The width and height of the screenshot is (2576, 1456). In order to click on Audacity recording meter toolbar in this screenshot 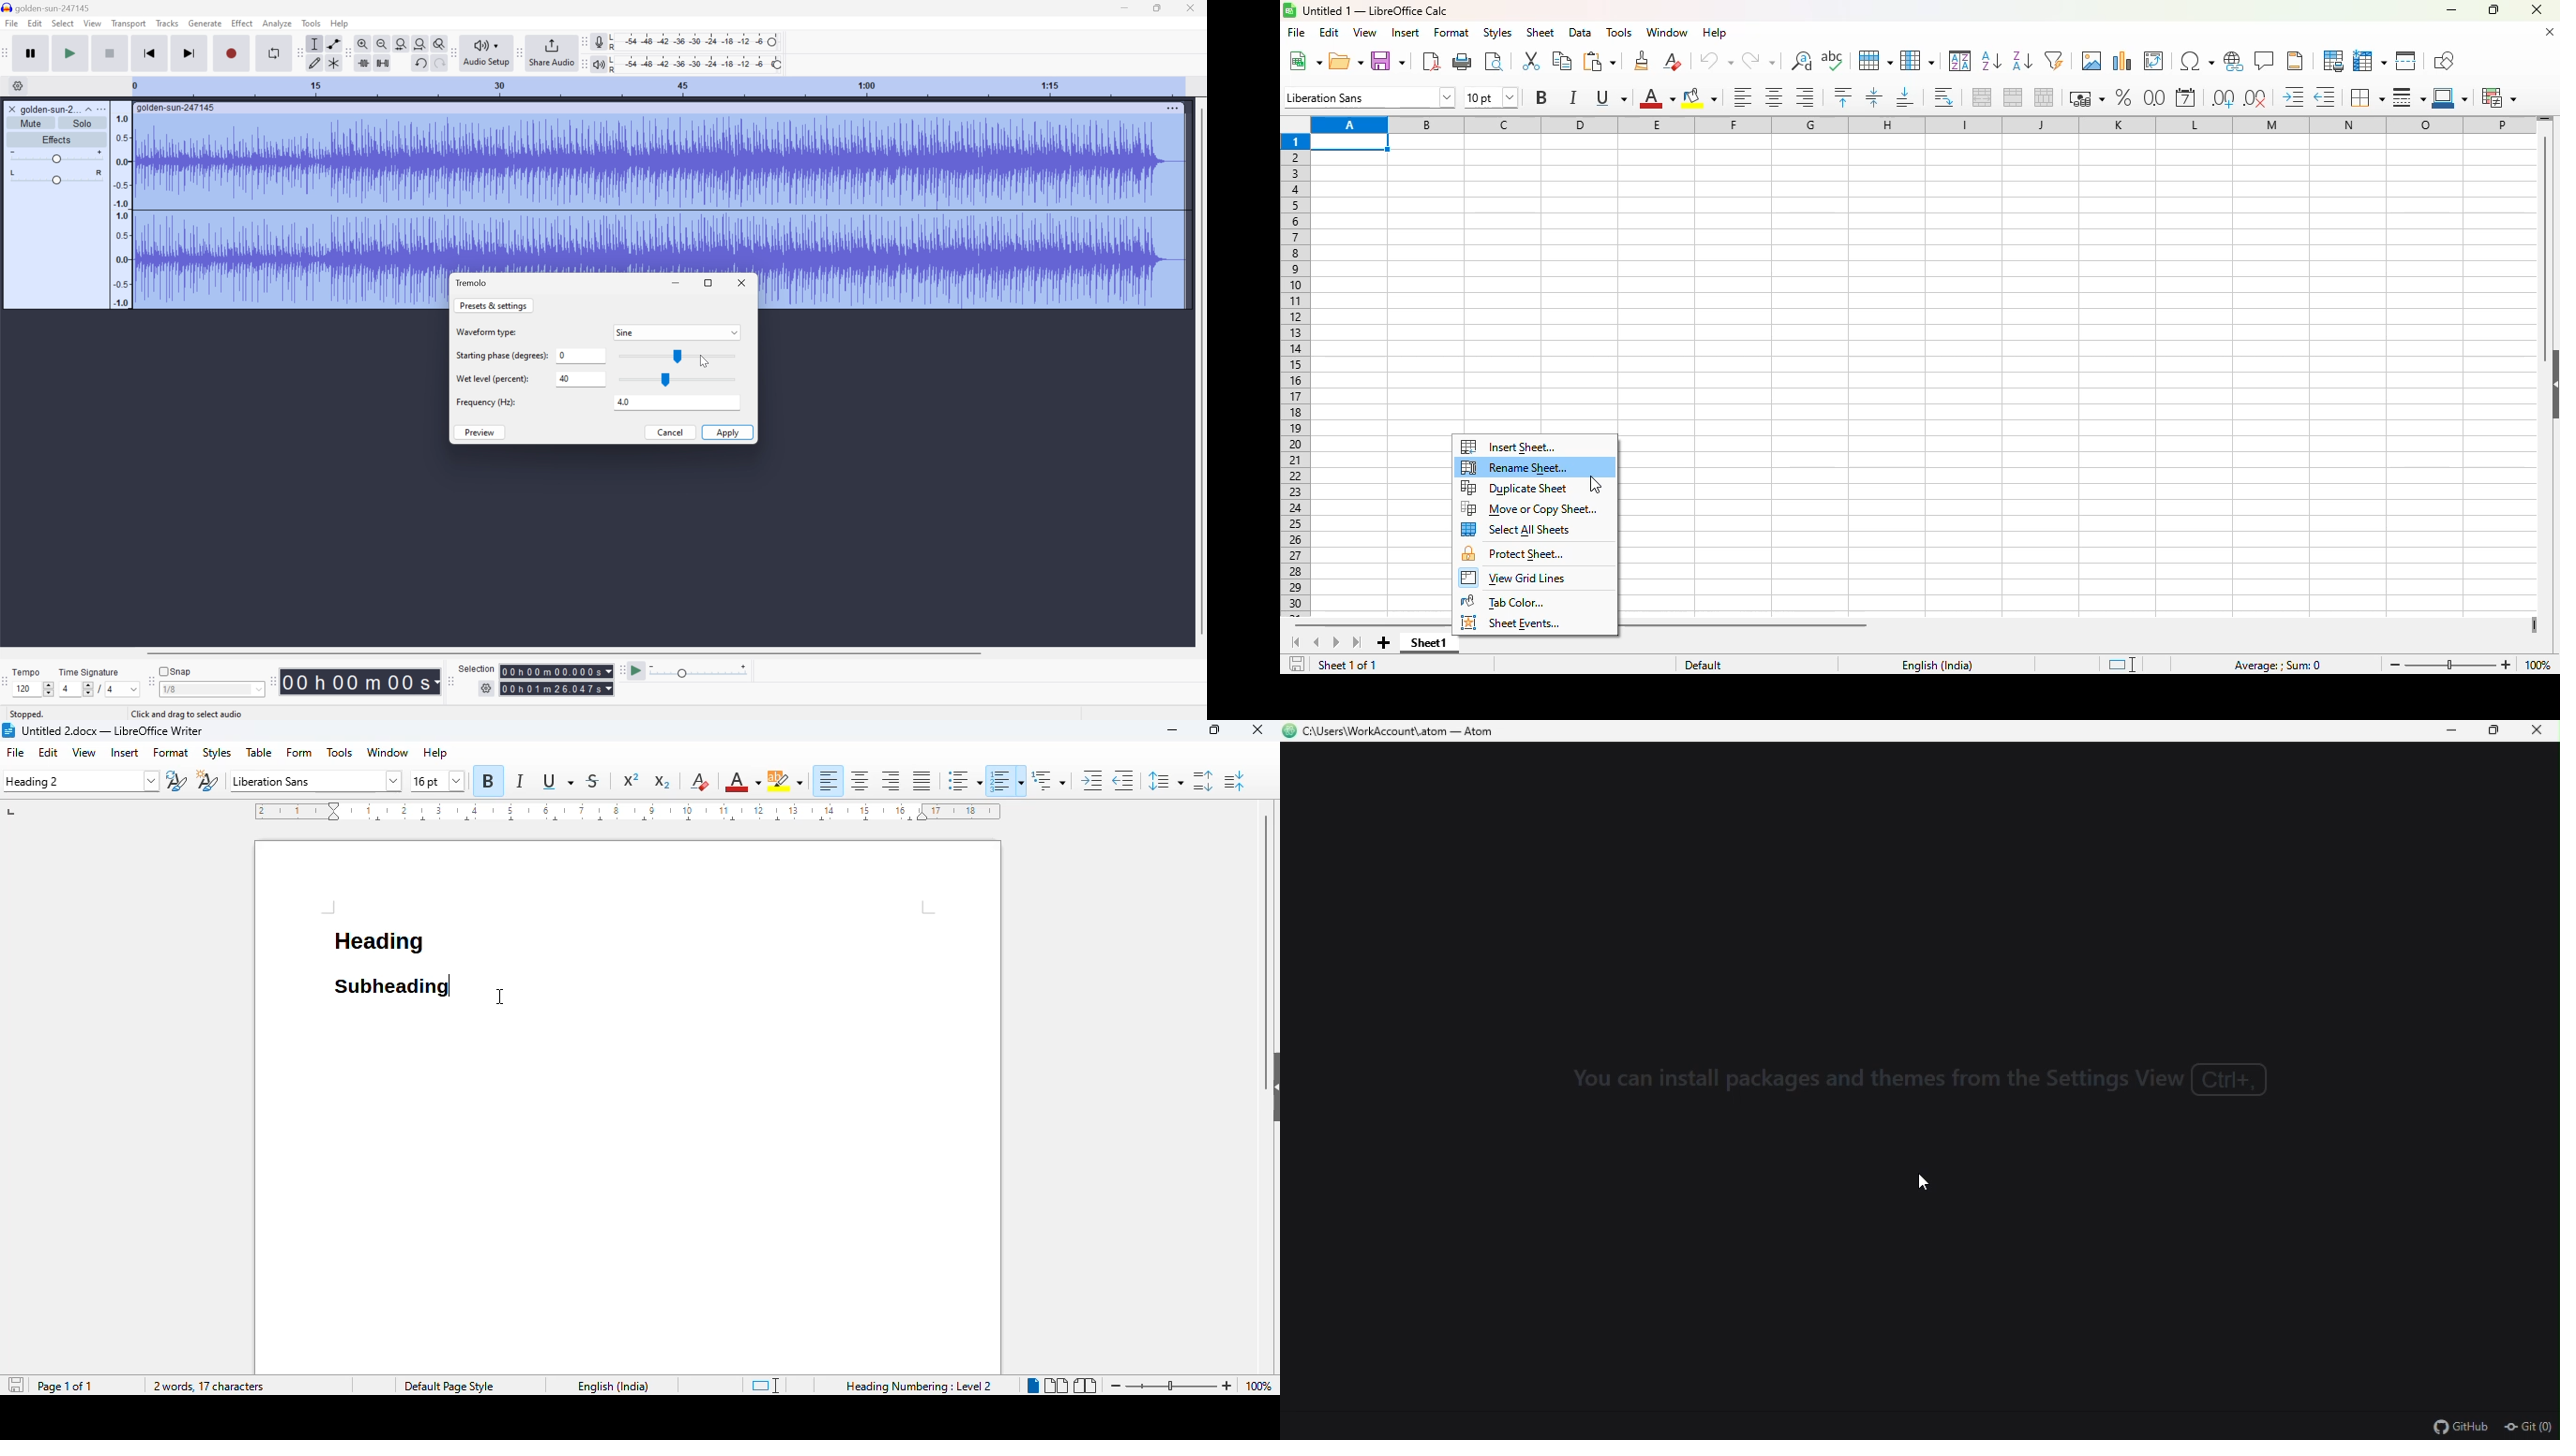, I will do `click(583, 41)`.